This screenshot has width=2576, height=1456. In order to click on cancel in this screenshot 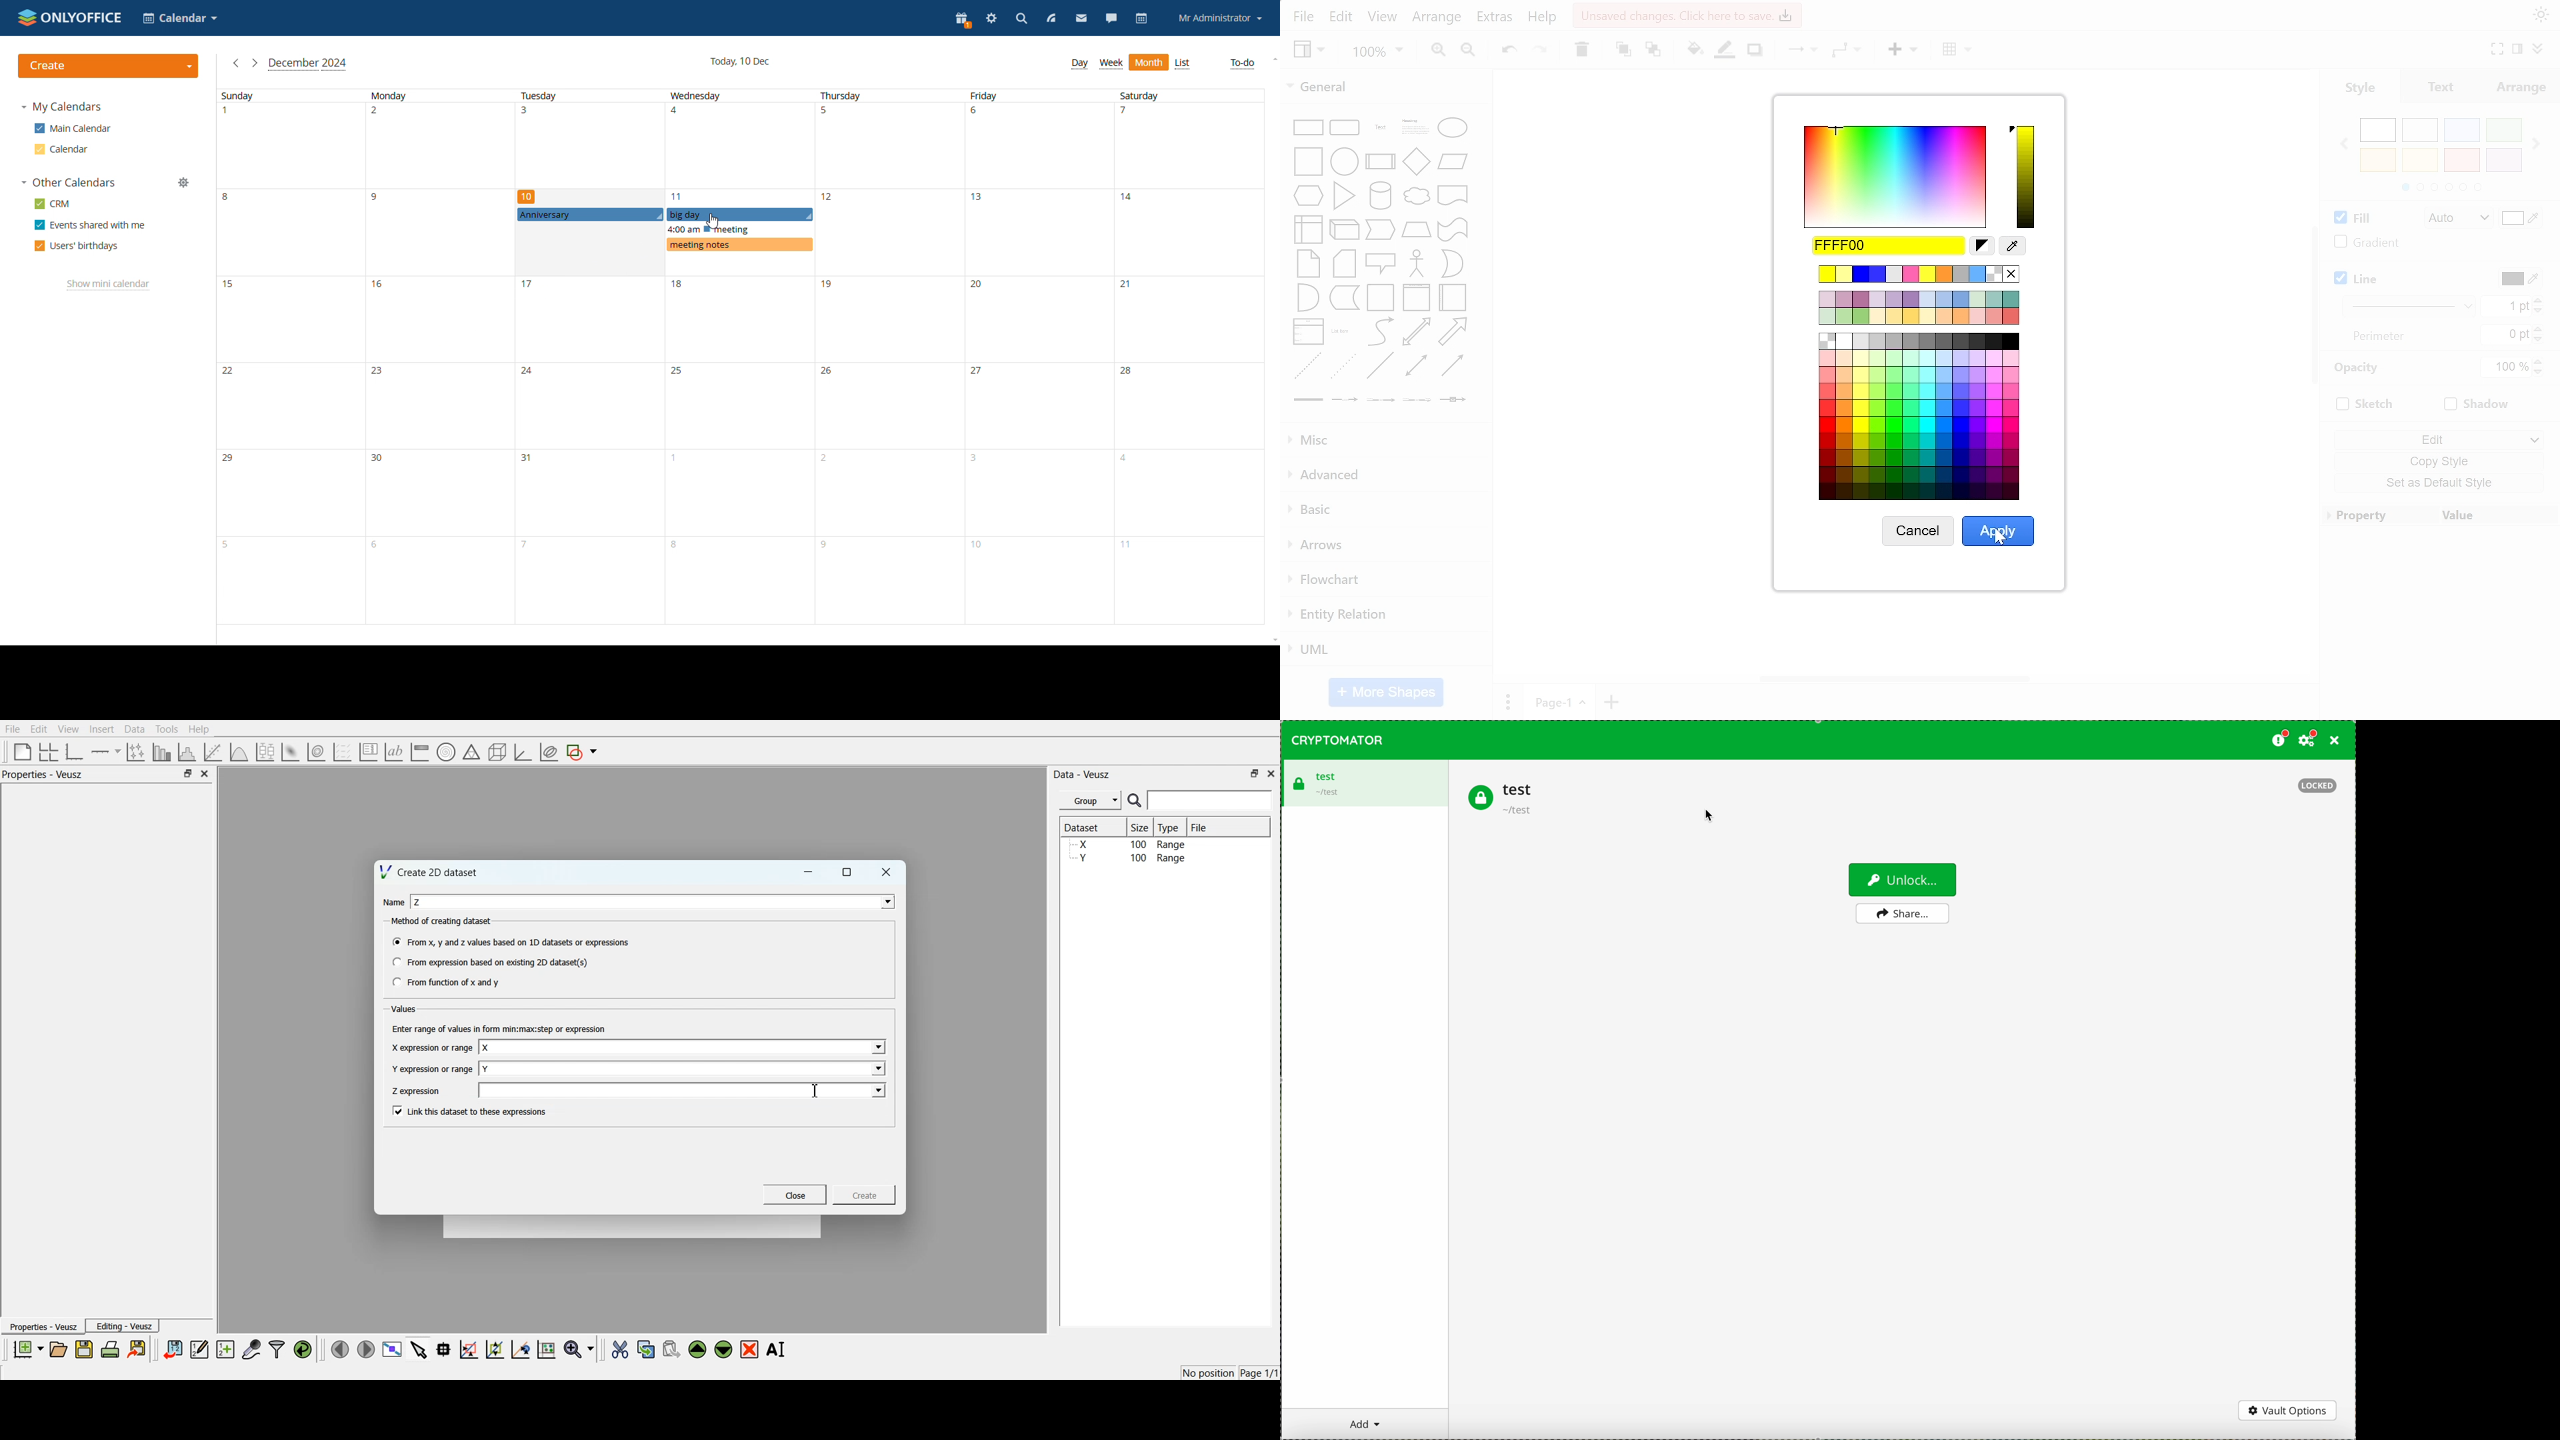, I will do `click(1918, 532)`.